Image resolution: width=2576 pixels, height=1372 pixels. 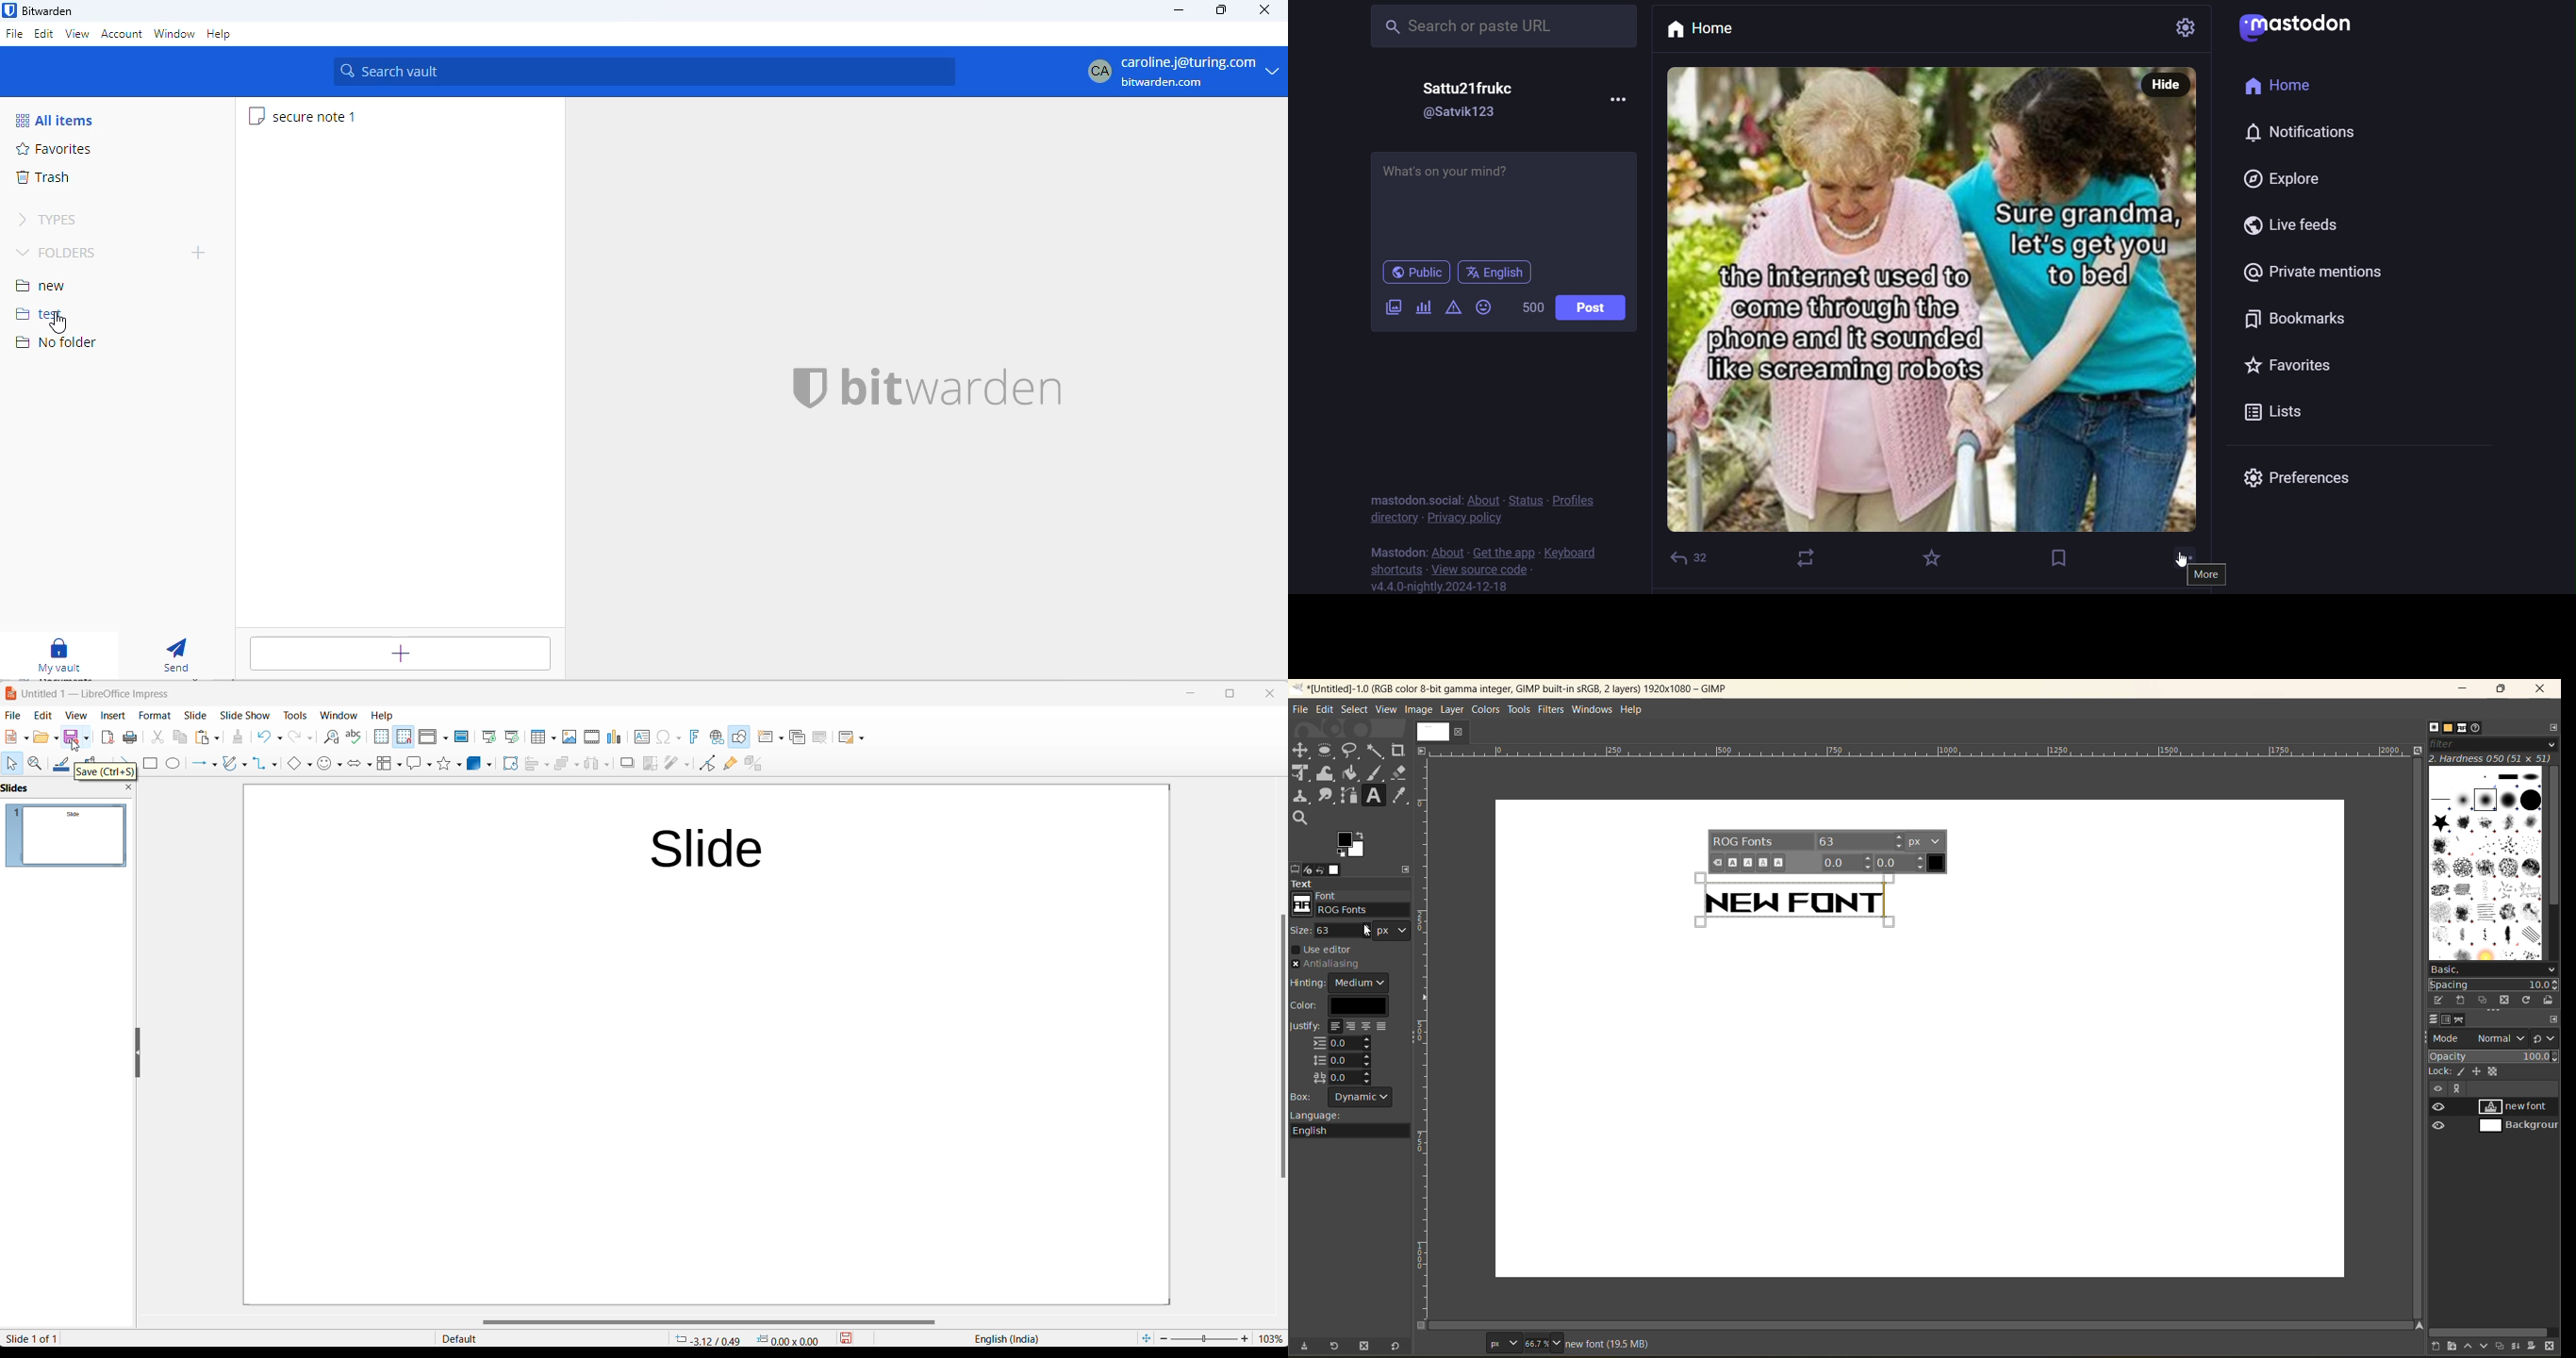 What do you see at coordinates (1181, 73) in the screenshot?
I see `profile` at bounding box center [1181, 73].